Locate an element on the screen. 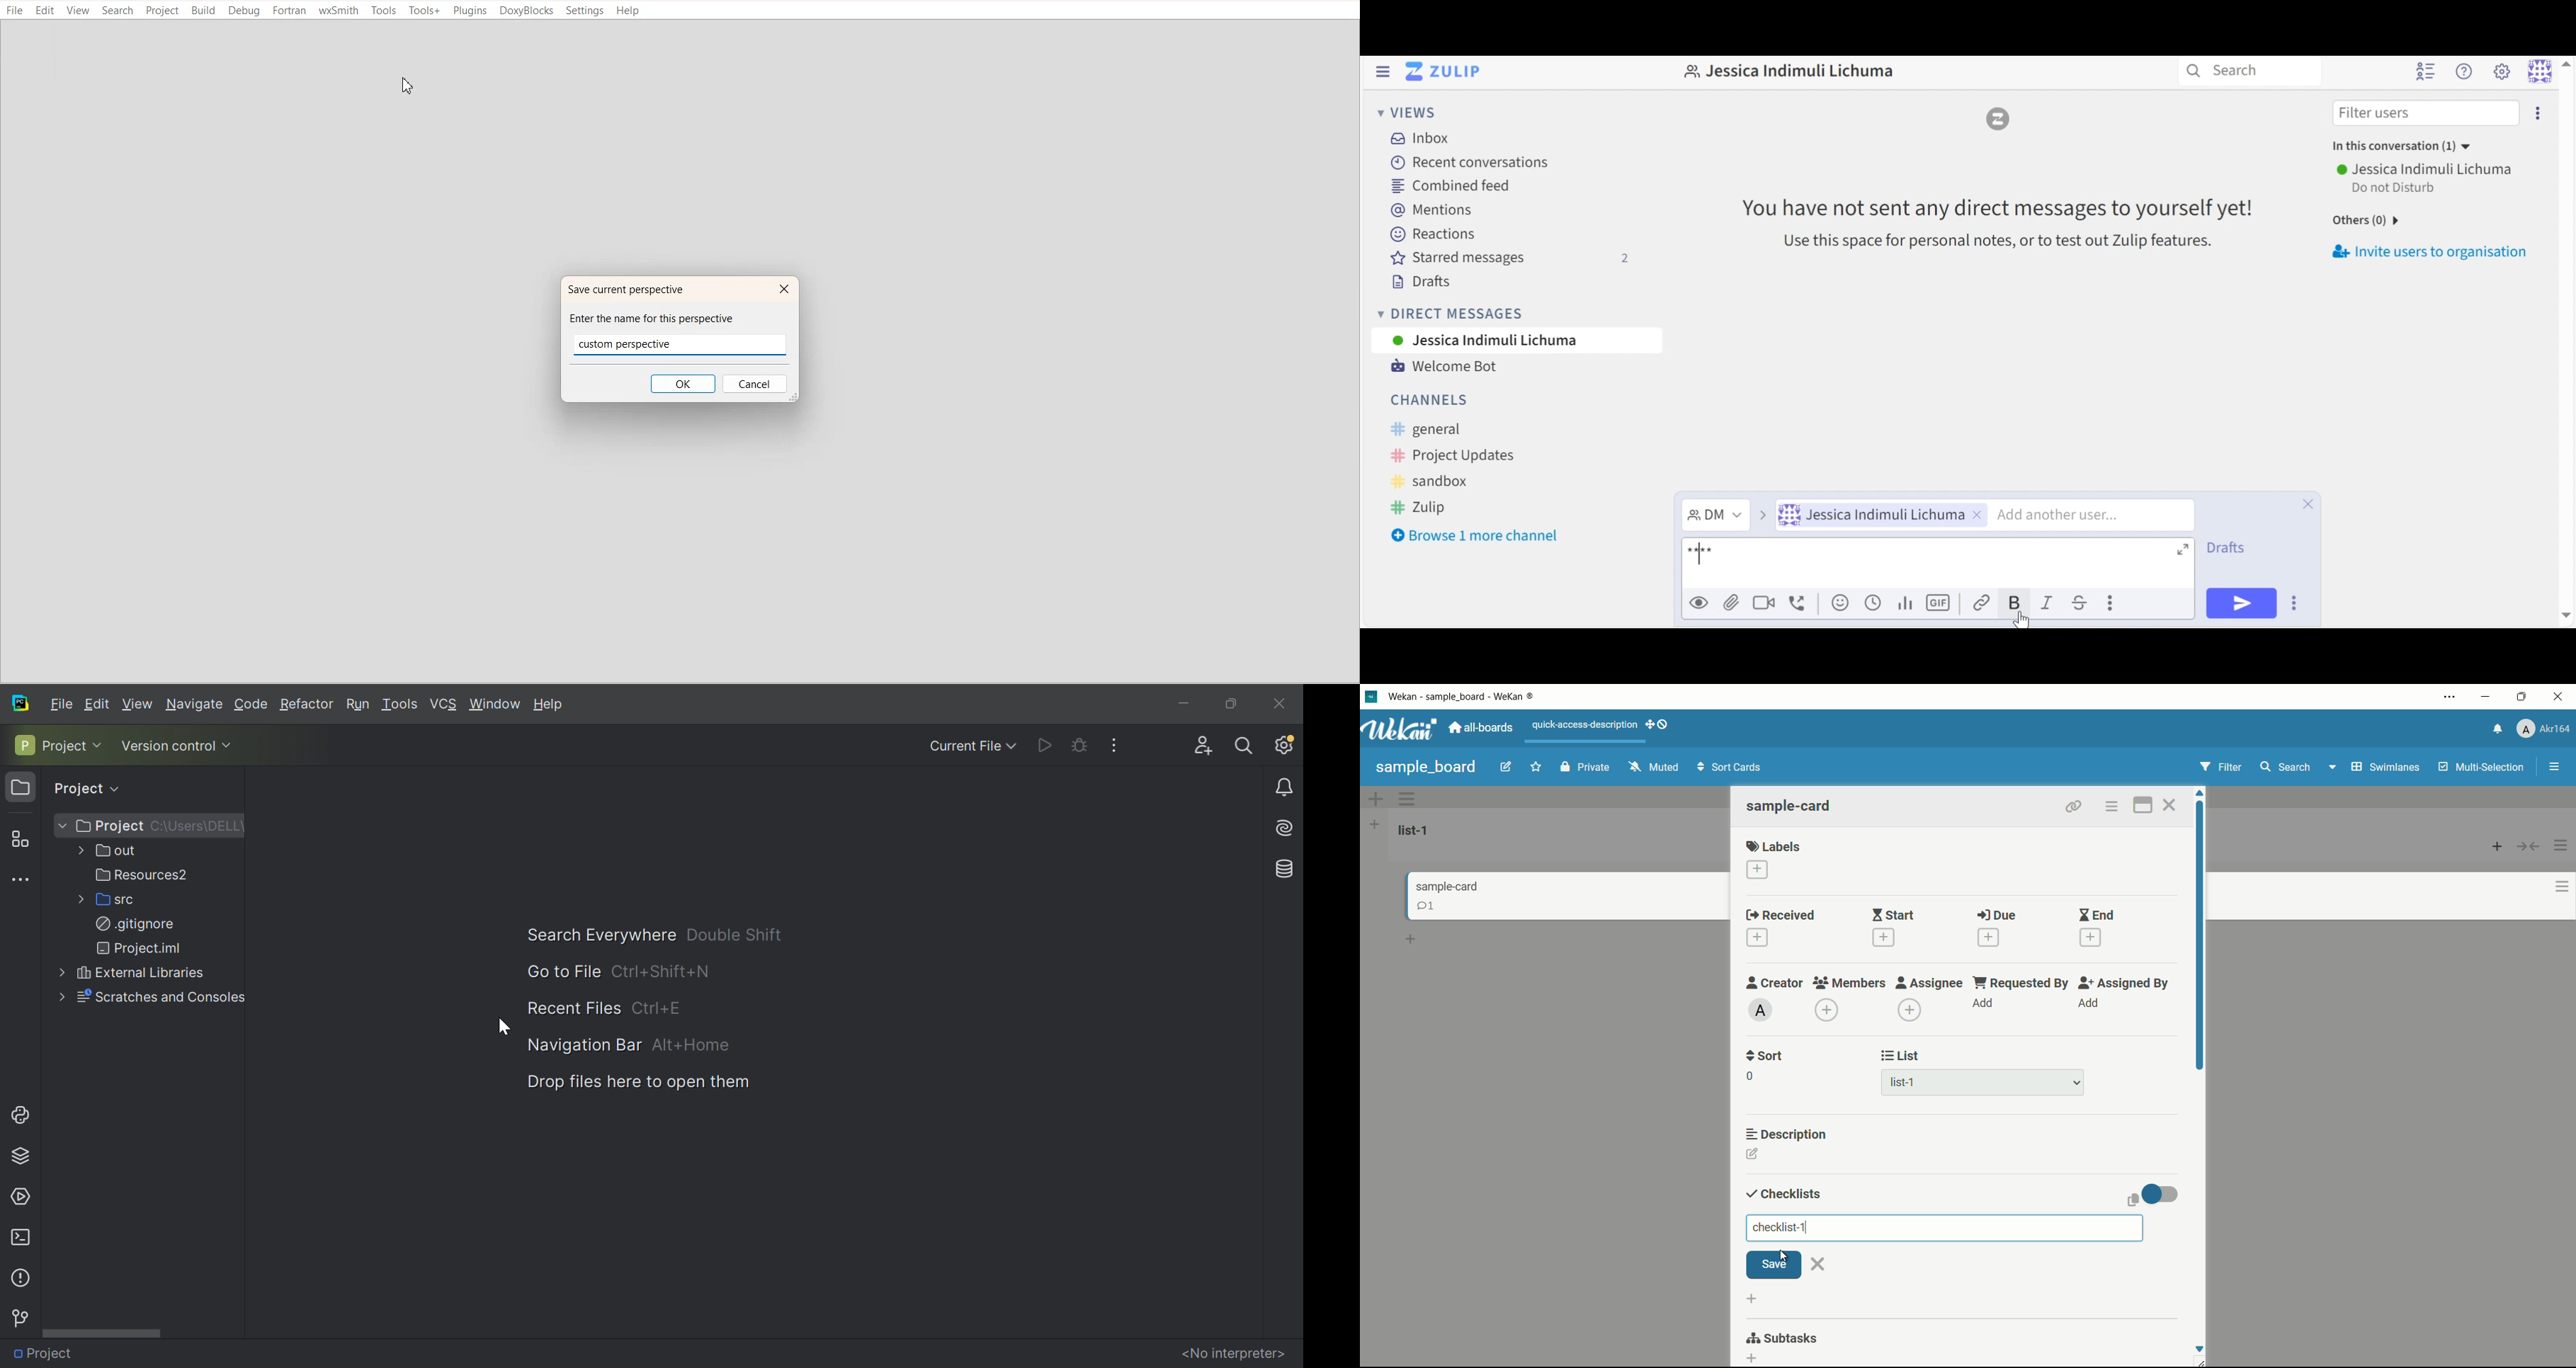  checklist is located at coordinates (1782, 1228).